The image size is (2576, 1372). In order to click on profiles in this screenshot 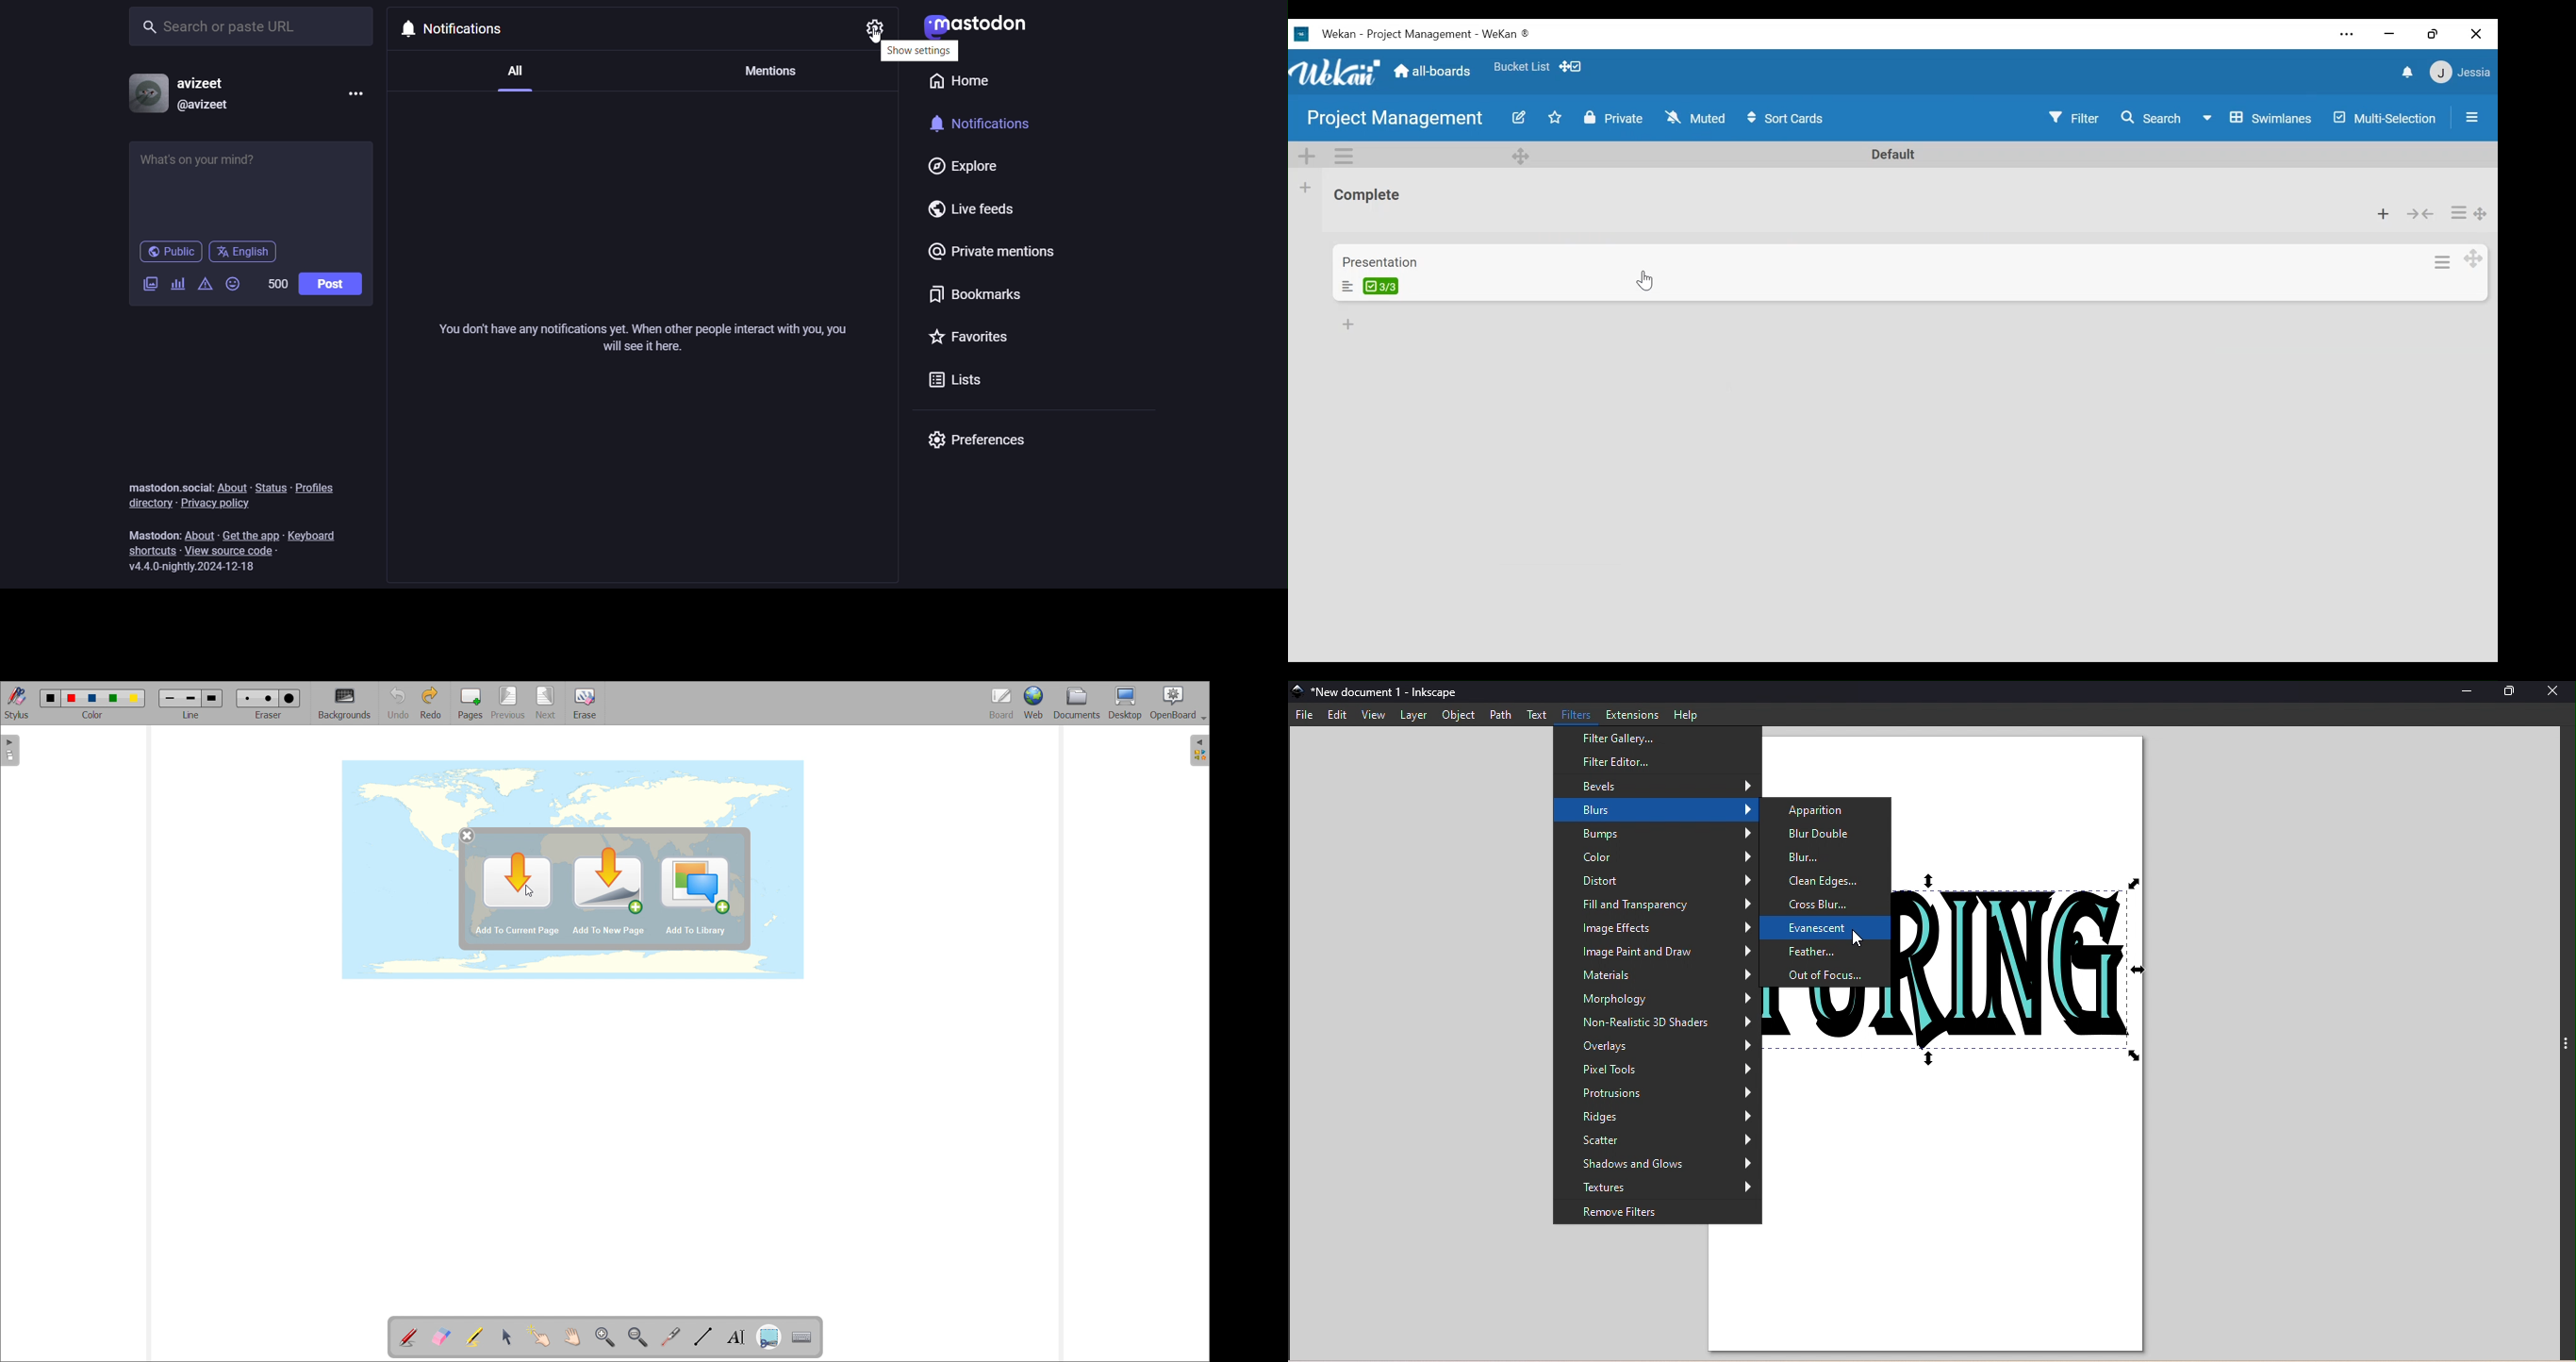, I will do `click(317, 487)`.